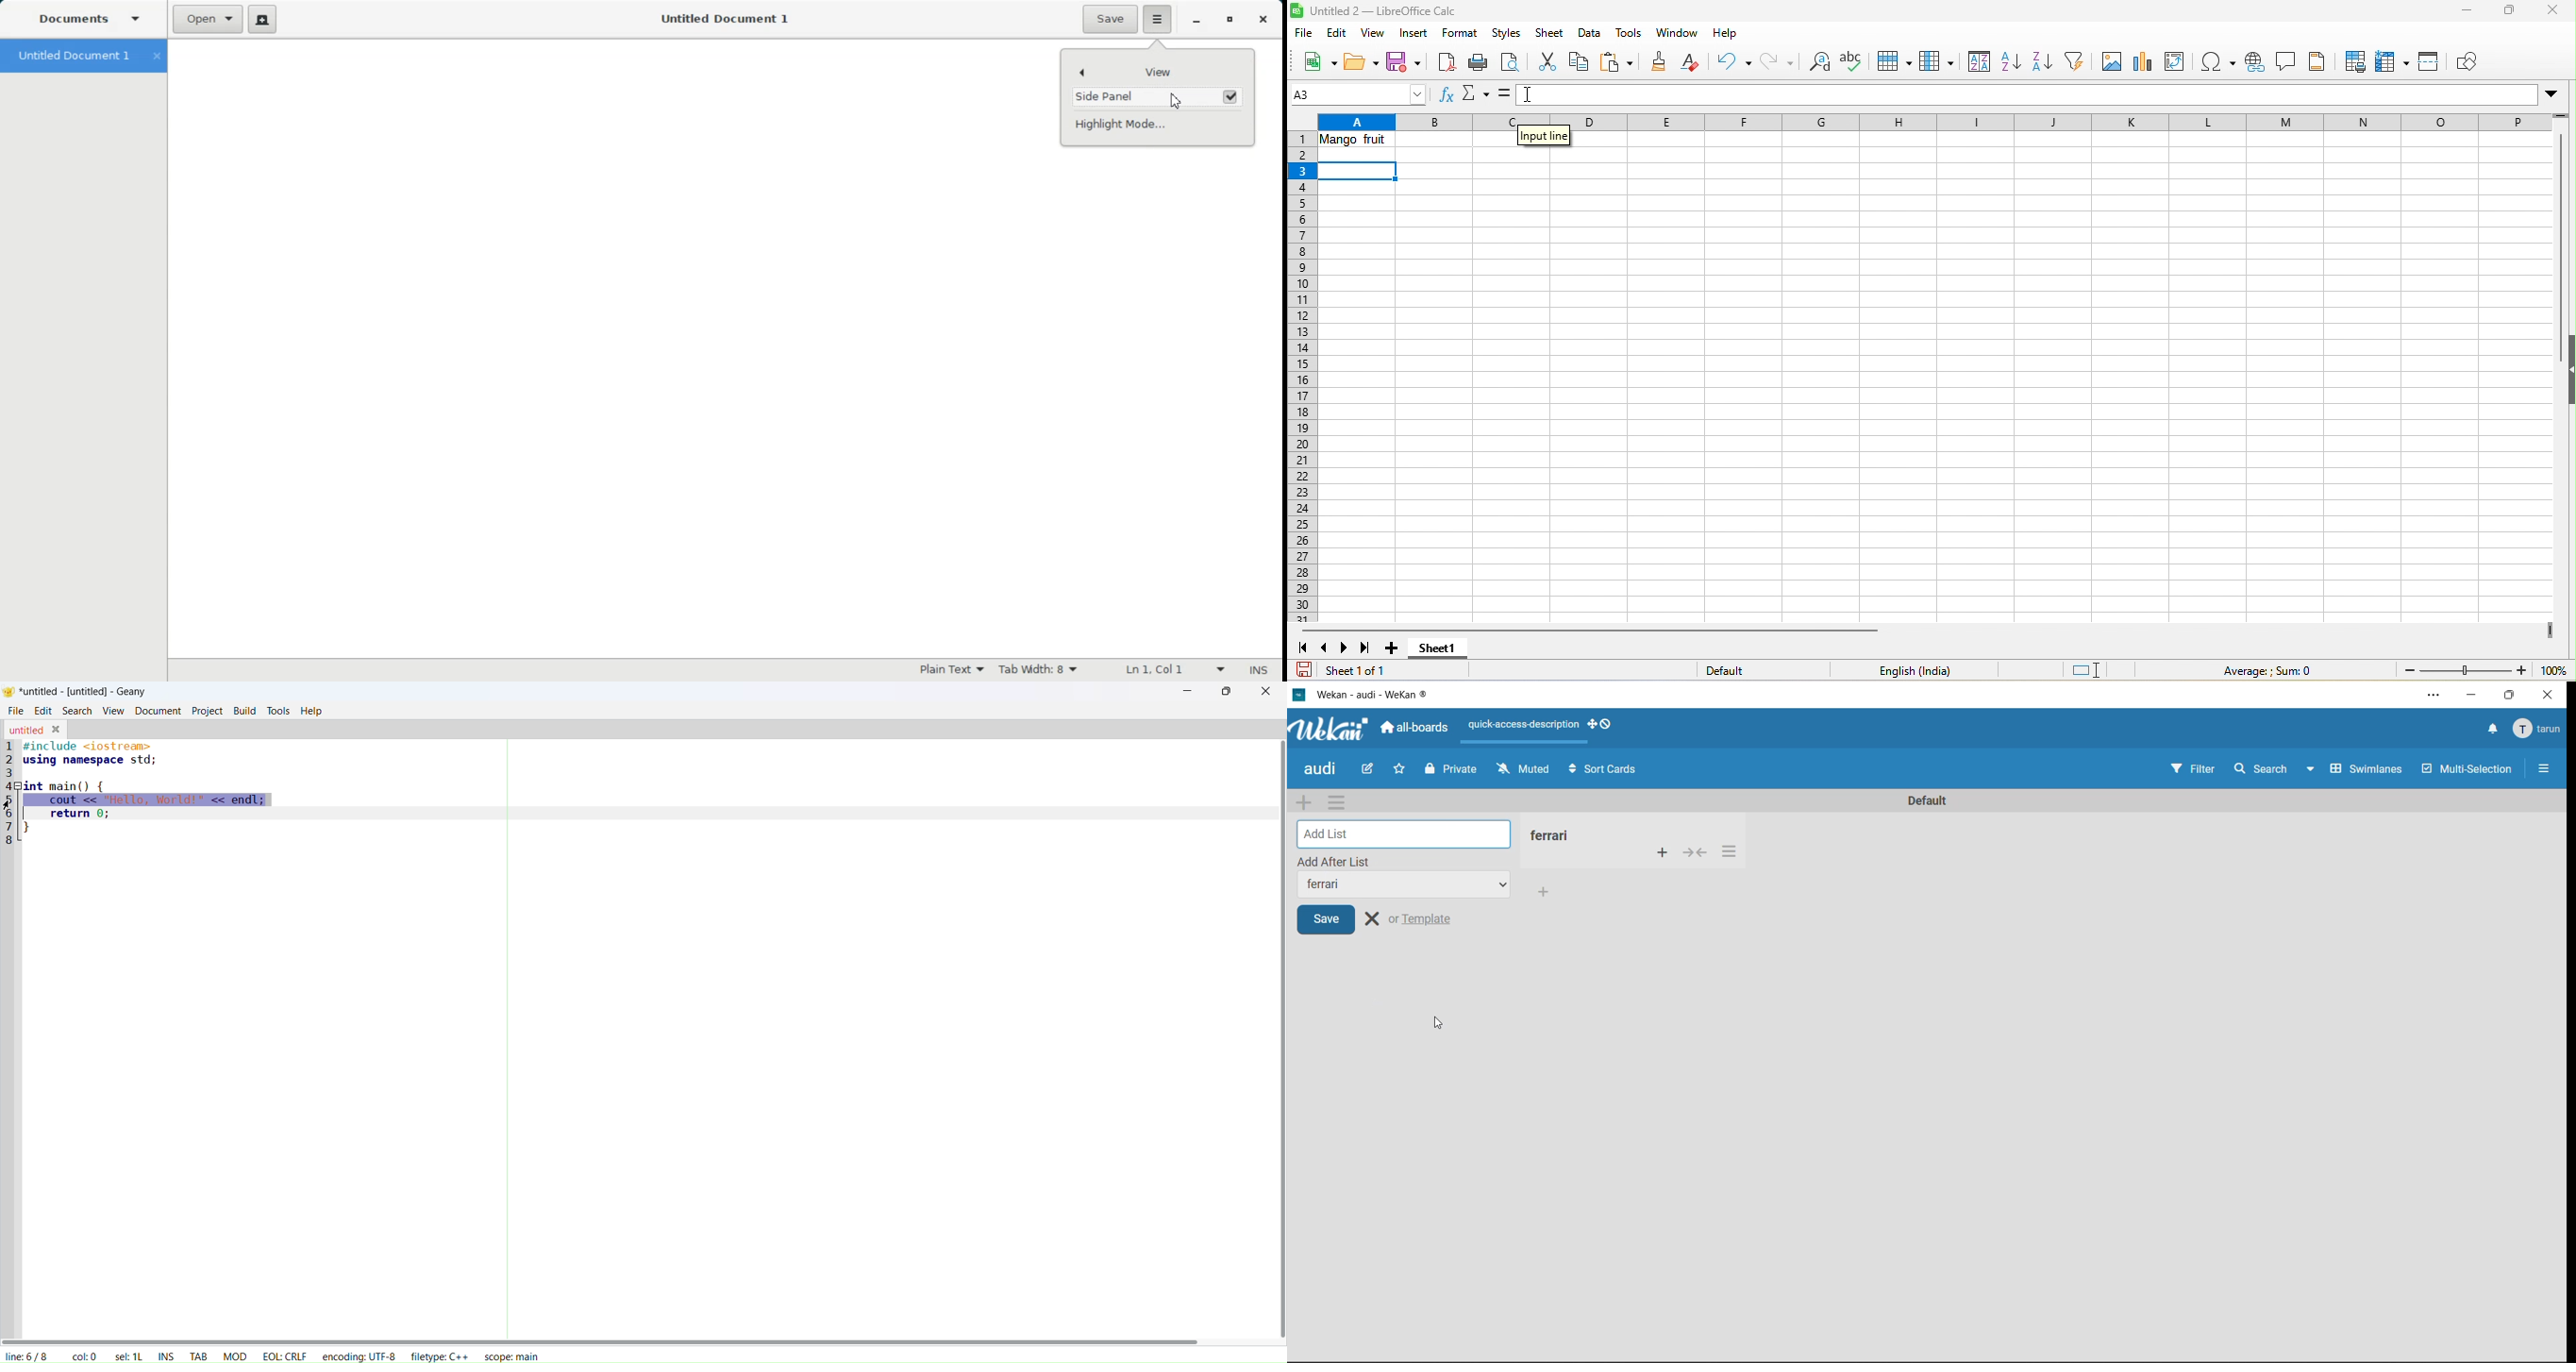  Describe the element at coordinates (1551, 33) in the screenshot. I see `sheet` at that location.